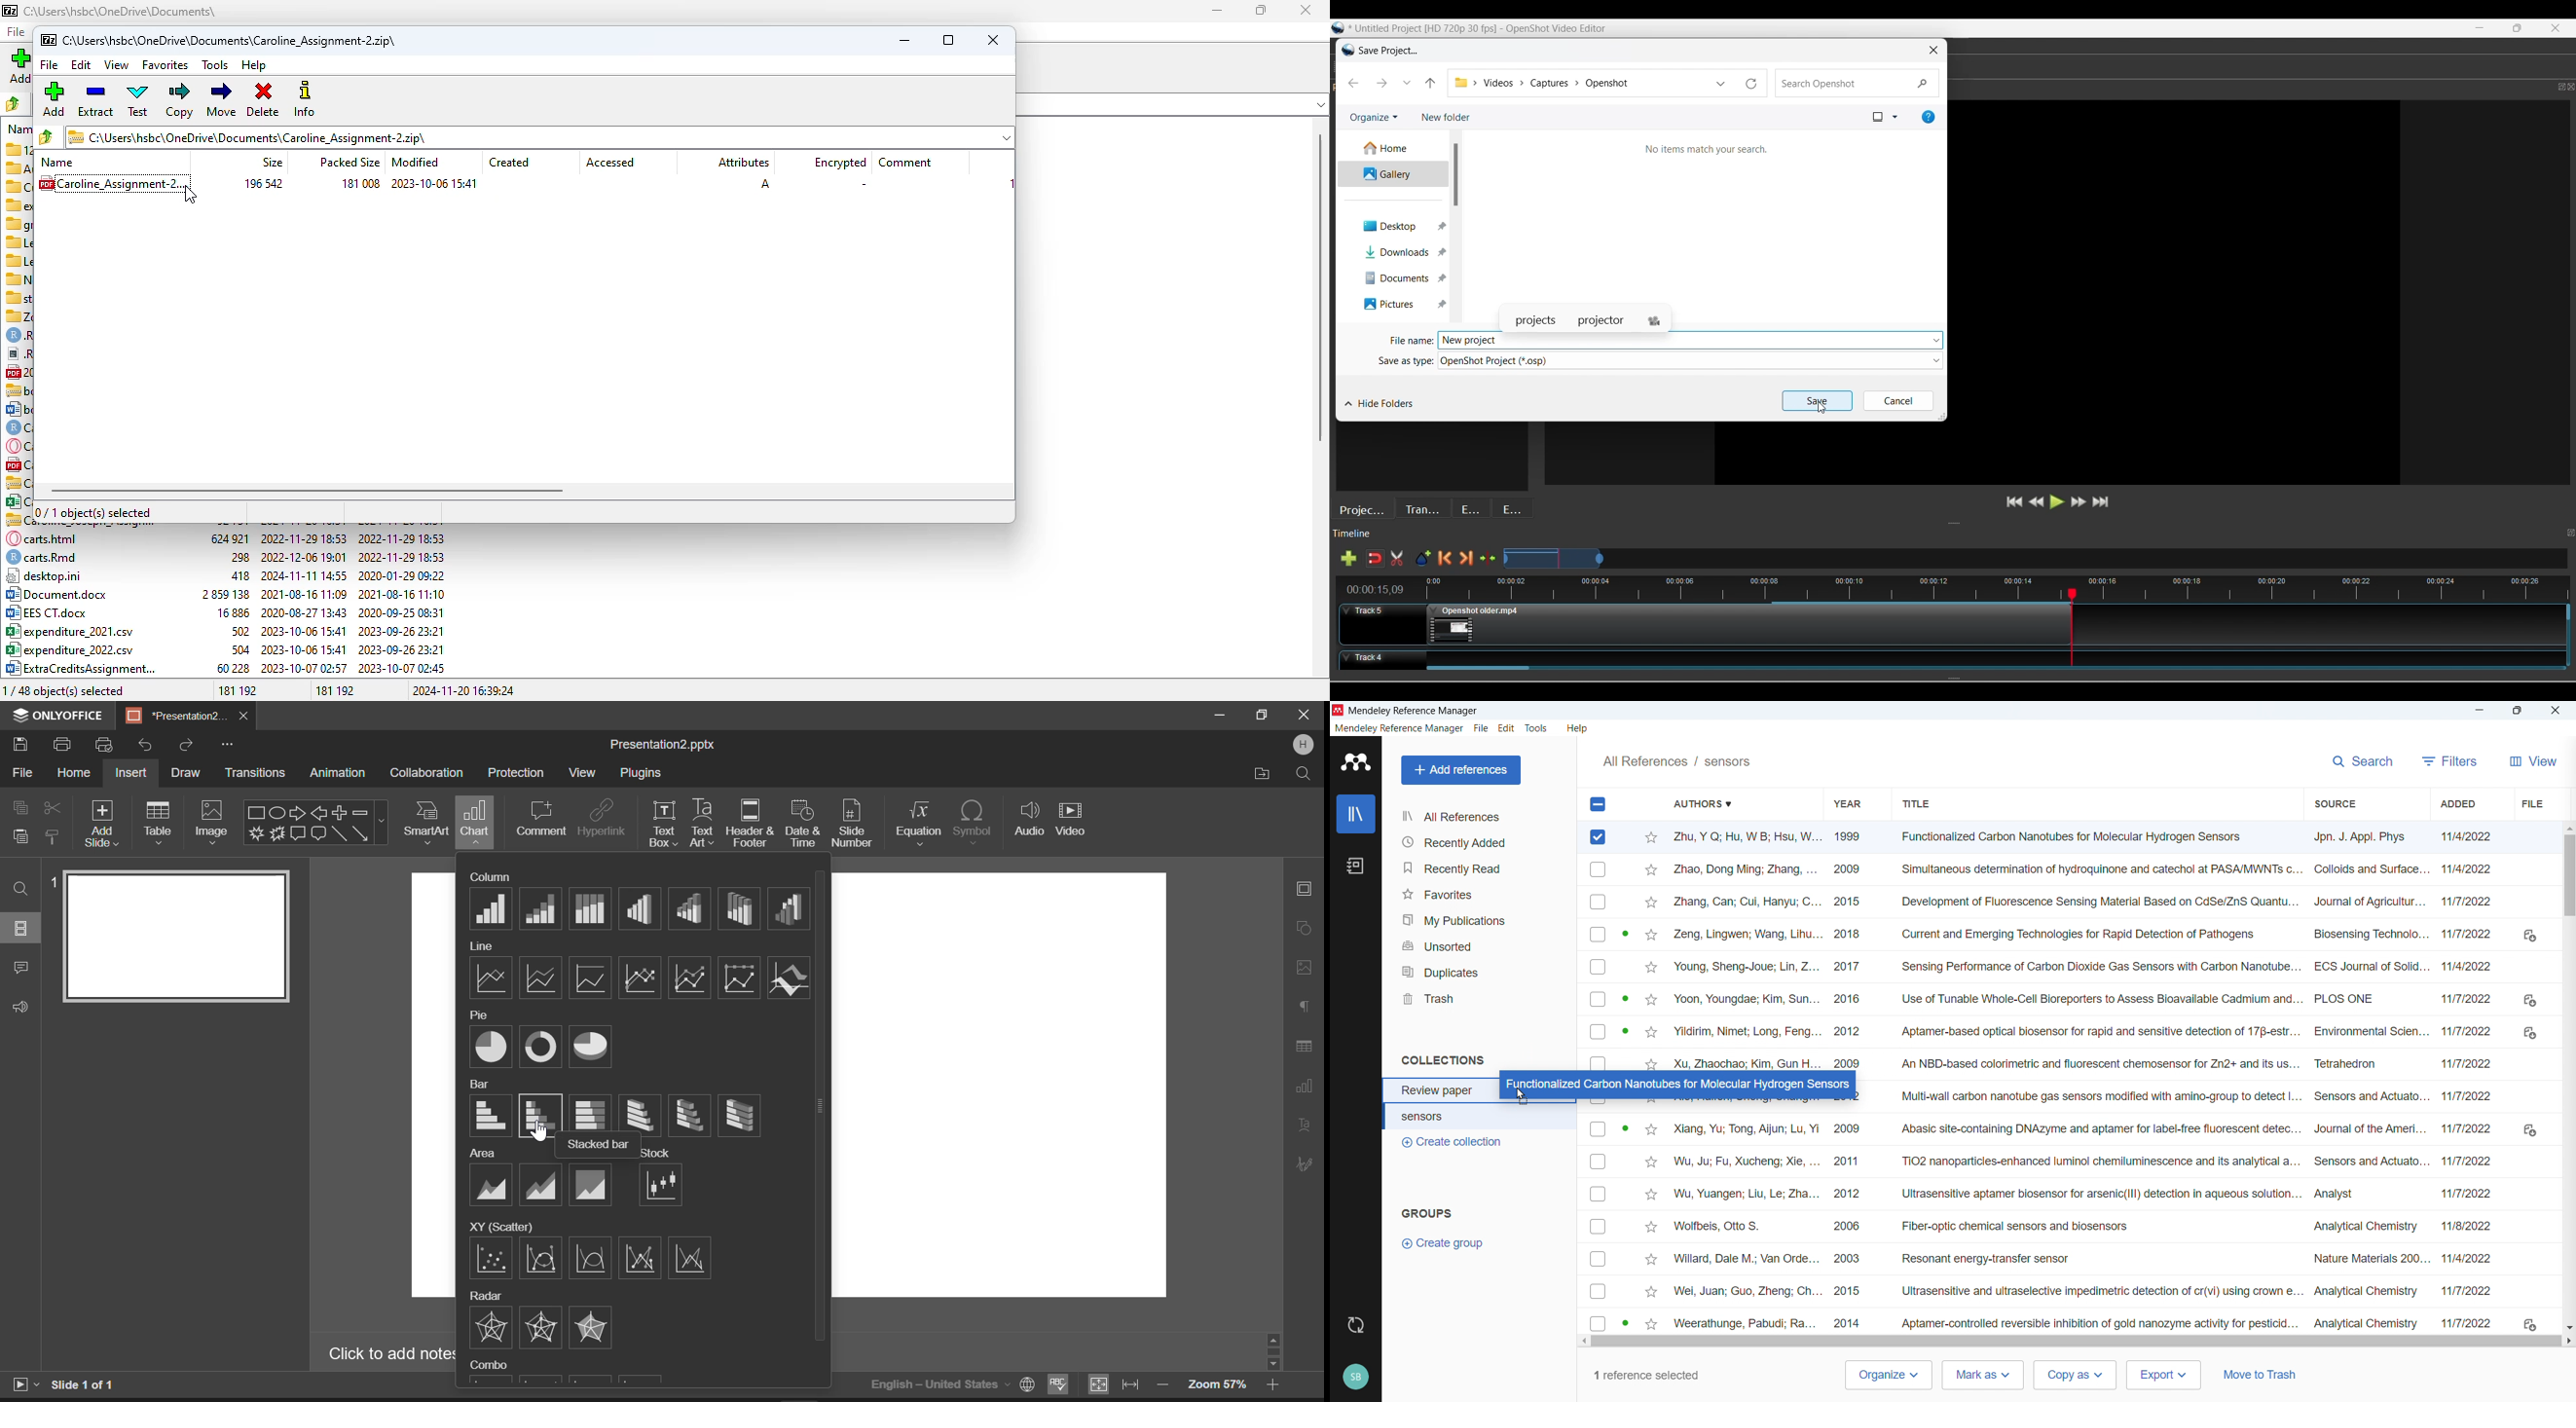 Image resolution: width=2576 pixels, height=1428 pixels. What do you see at coordinates (2037, 502) in the screenshot?
I see `Rewind` at bounding box center [2037, 502].